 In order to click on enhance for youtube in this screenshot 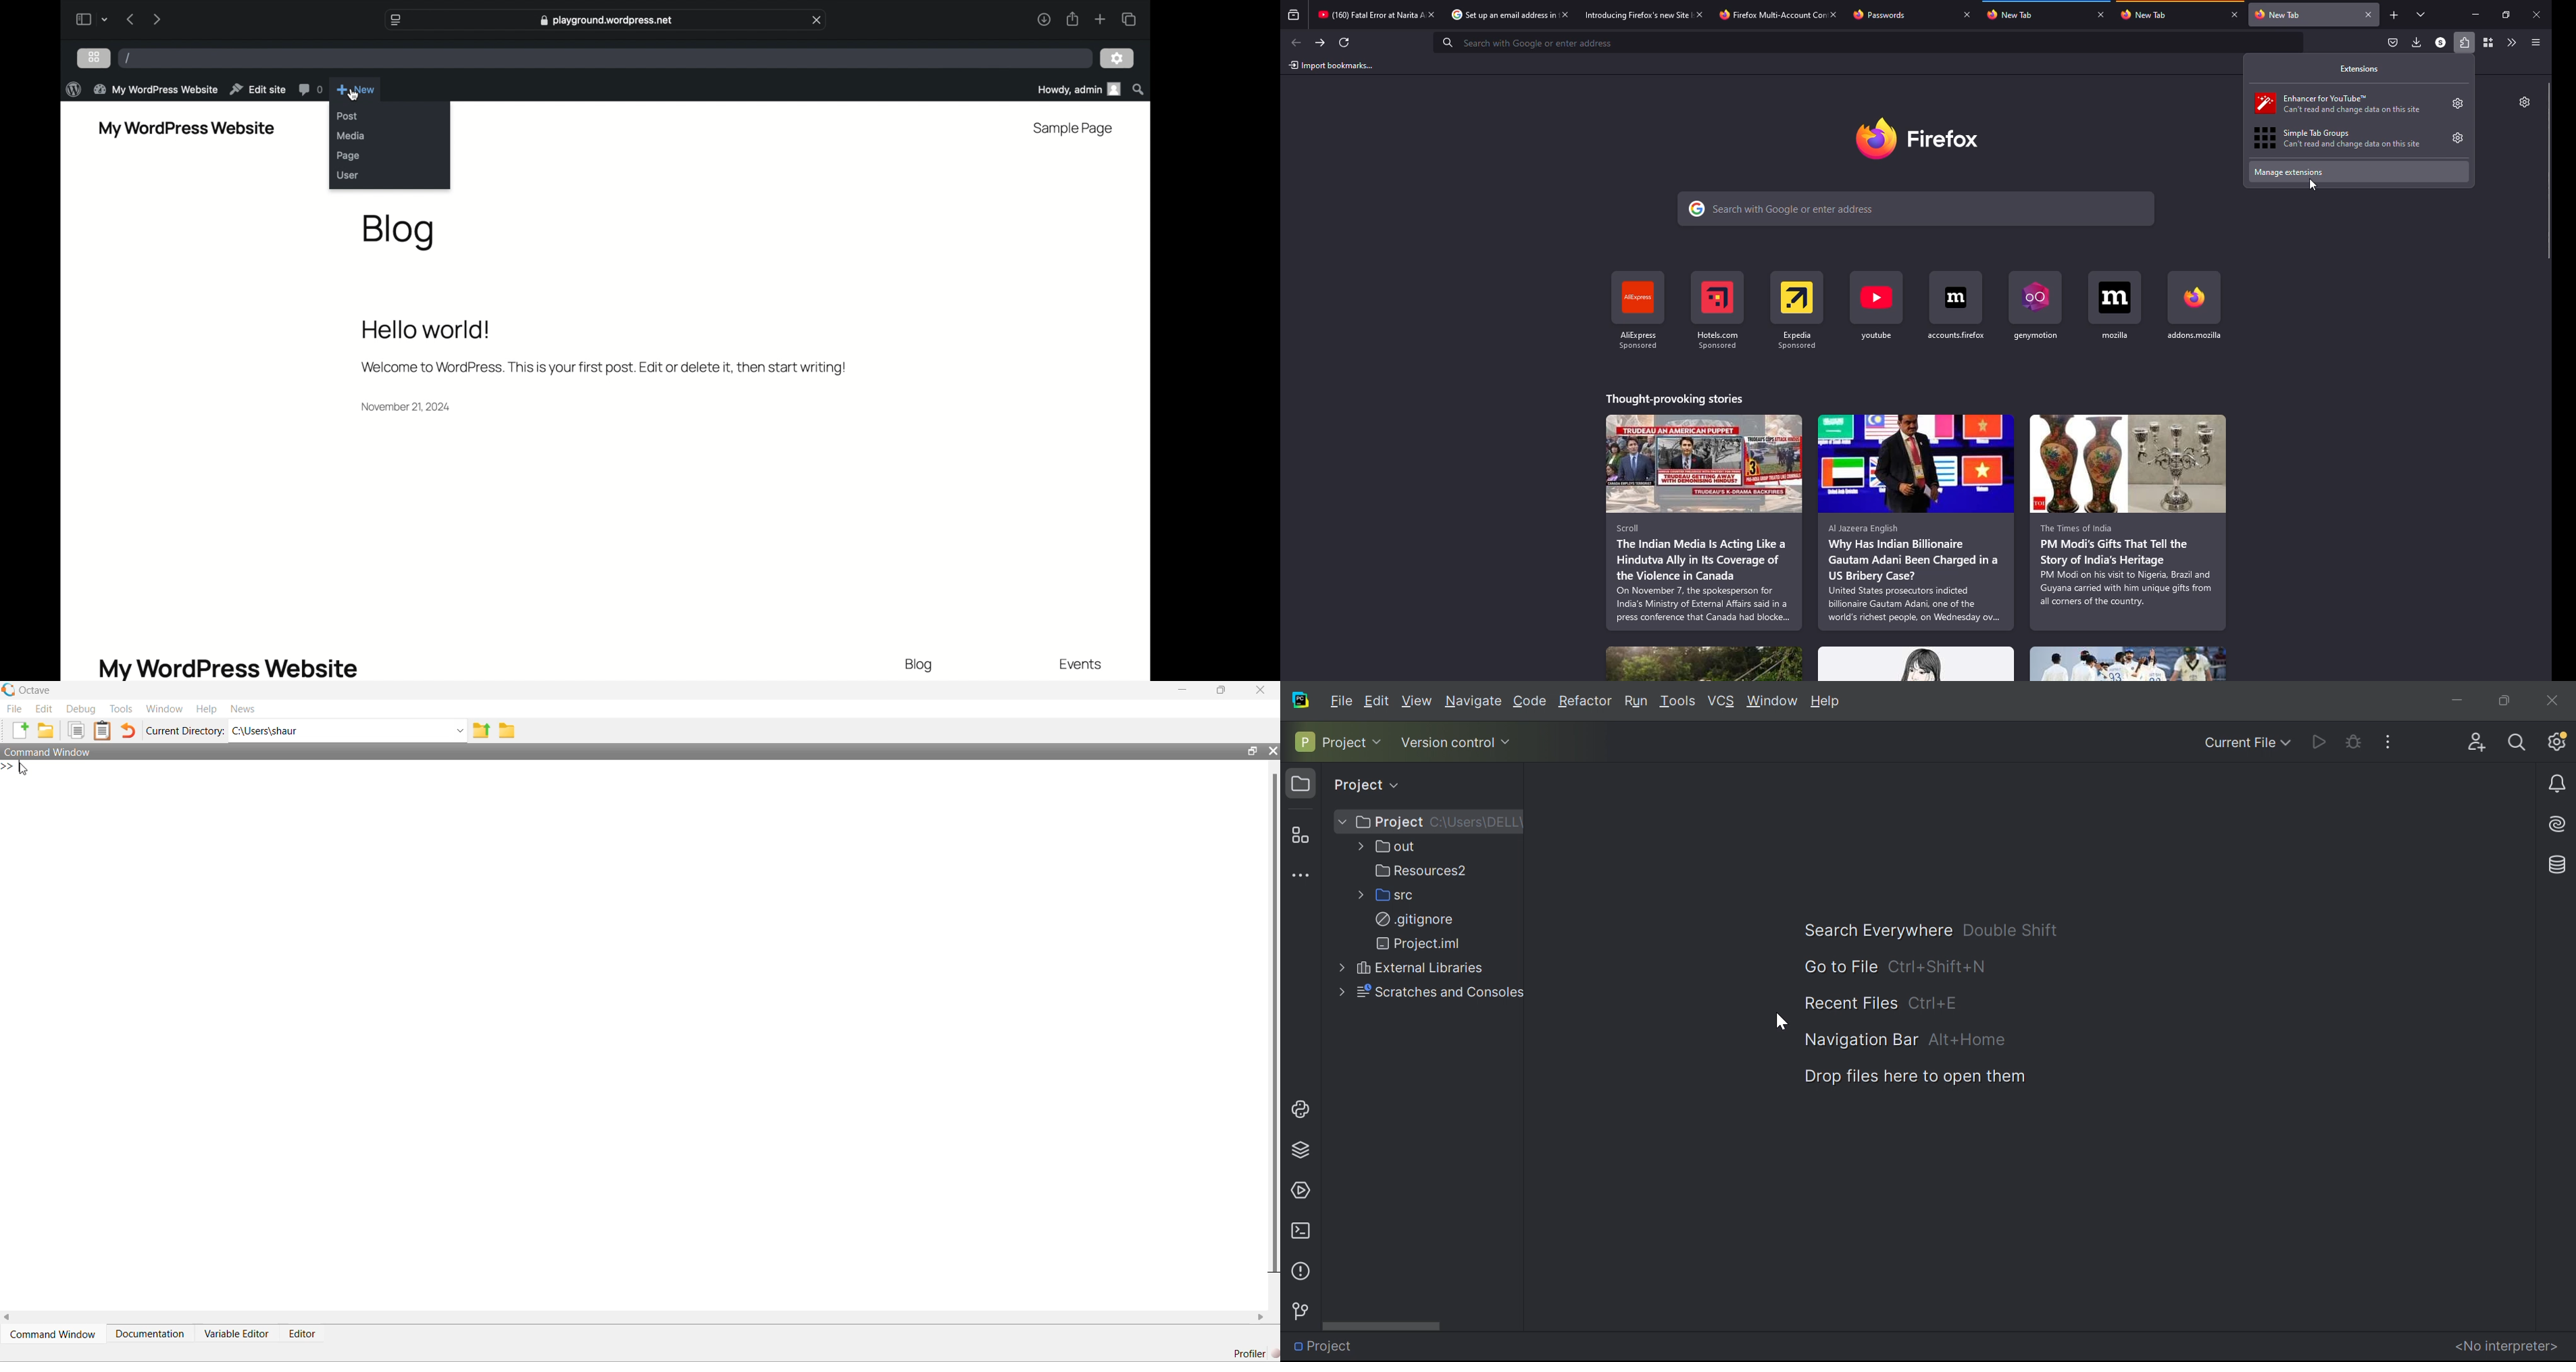, I will do `click(2345, 102)`.